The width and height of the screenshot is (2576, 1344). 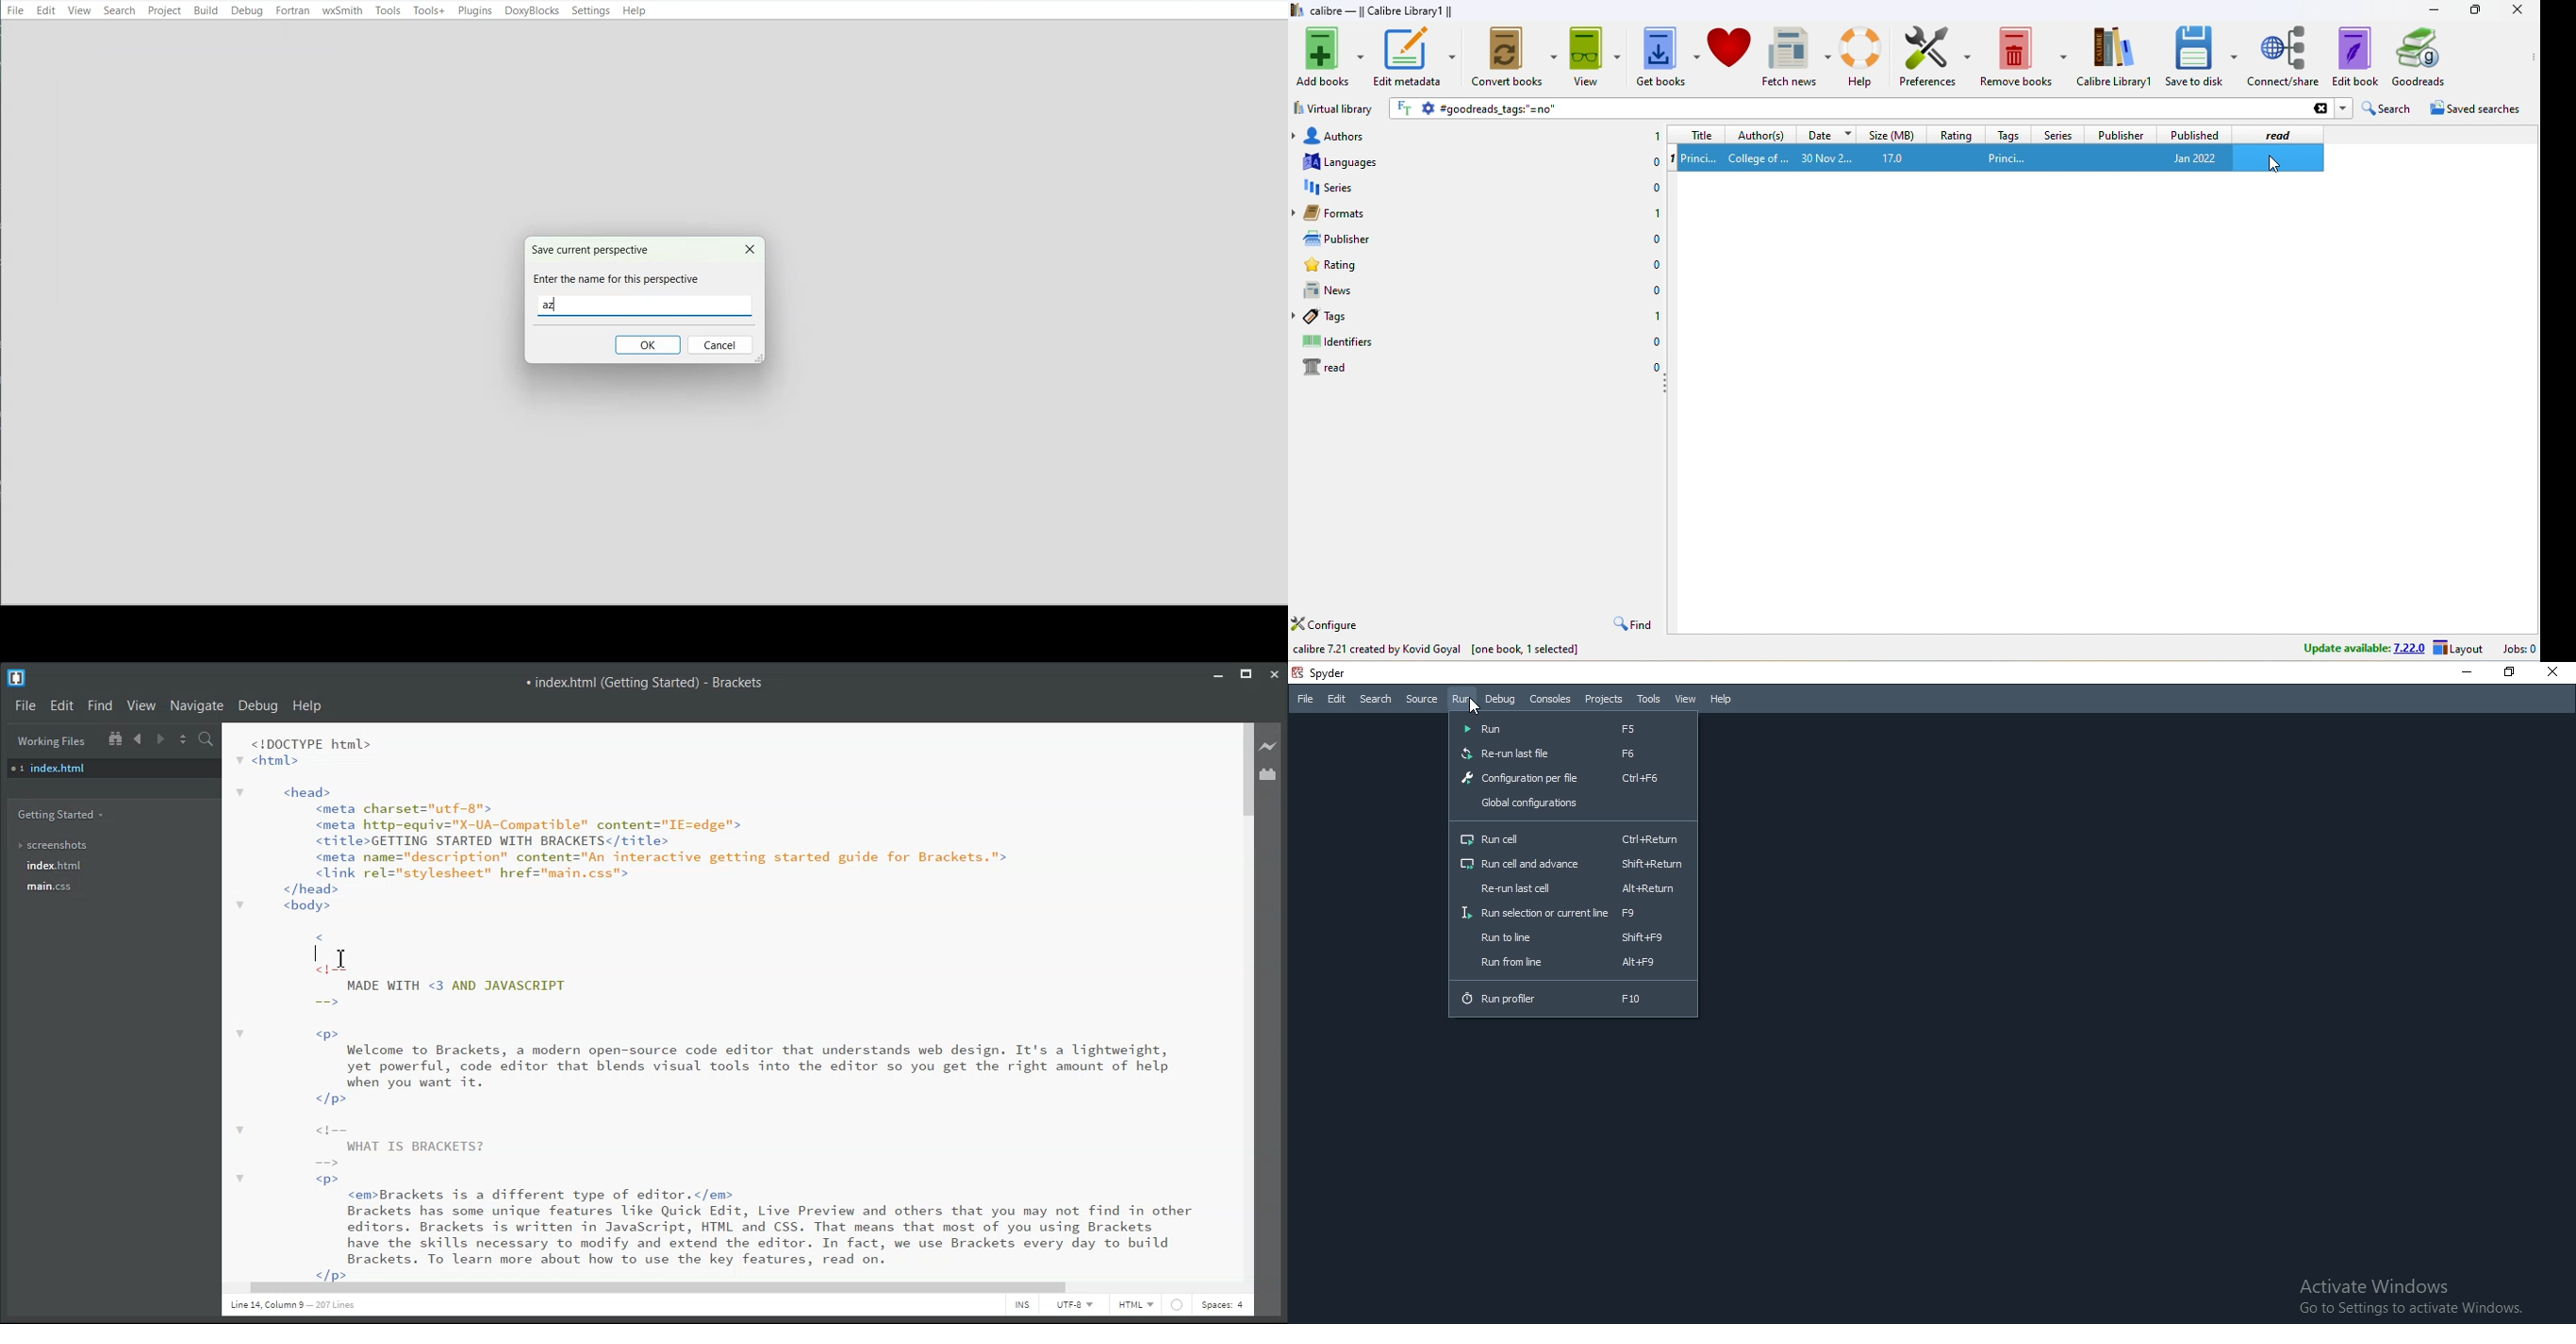 I want to click on Activate Windows
Go to Settings to activate Windows., so click(x=2409, y=1298).